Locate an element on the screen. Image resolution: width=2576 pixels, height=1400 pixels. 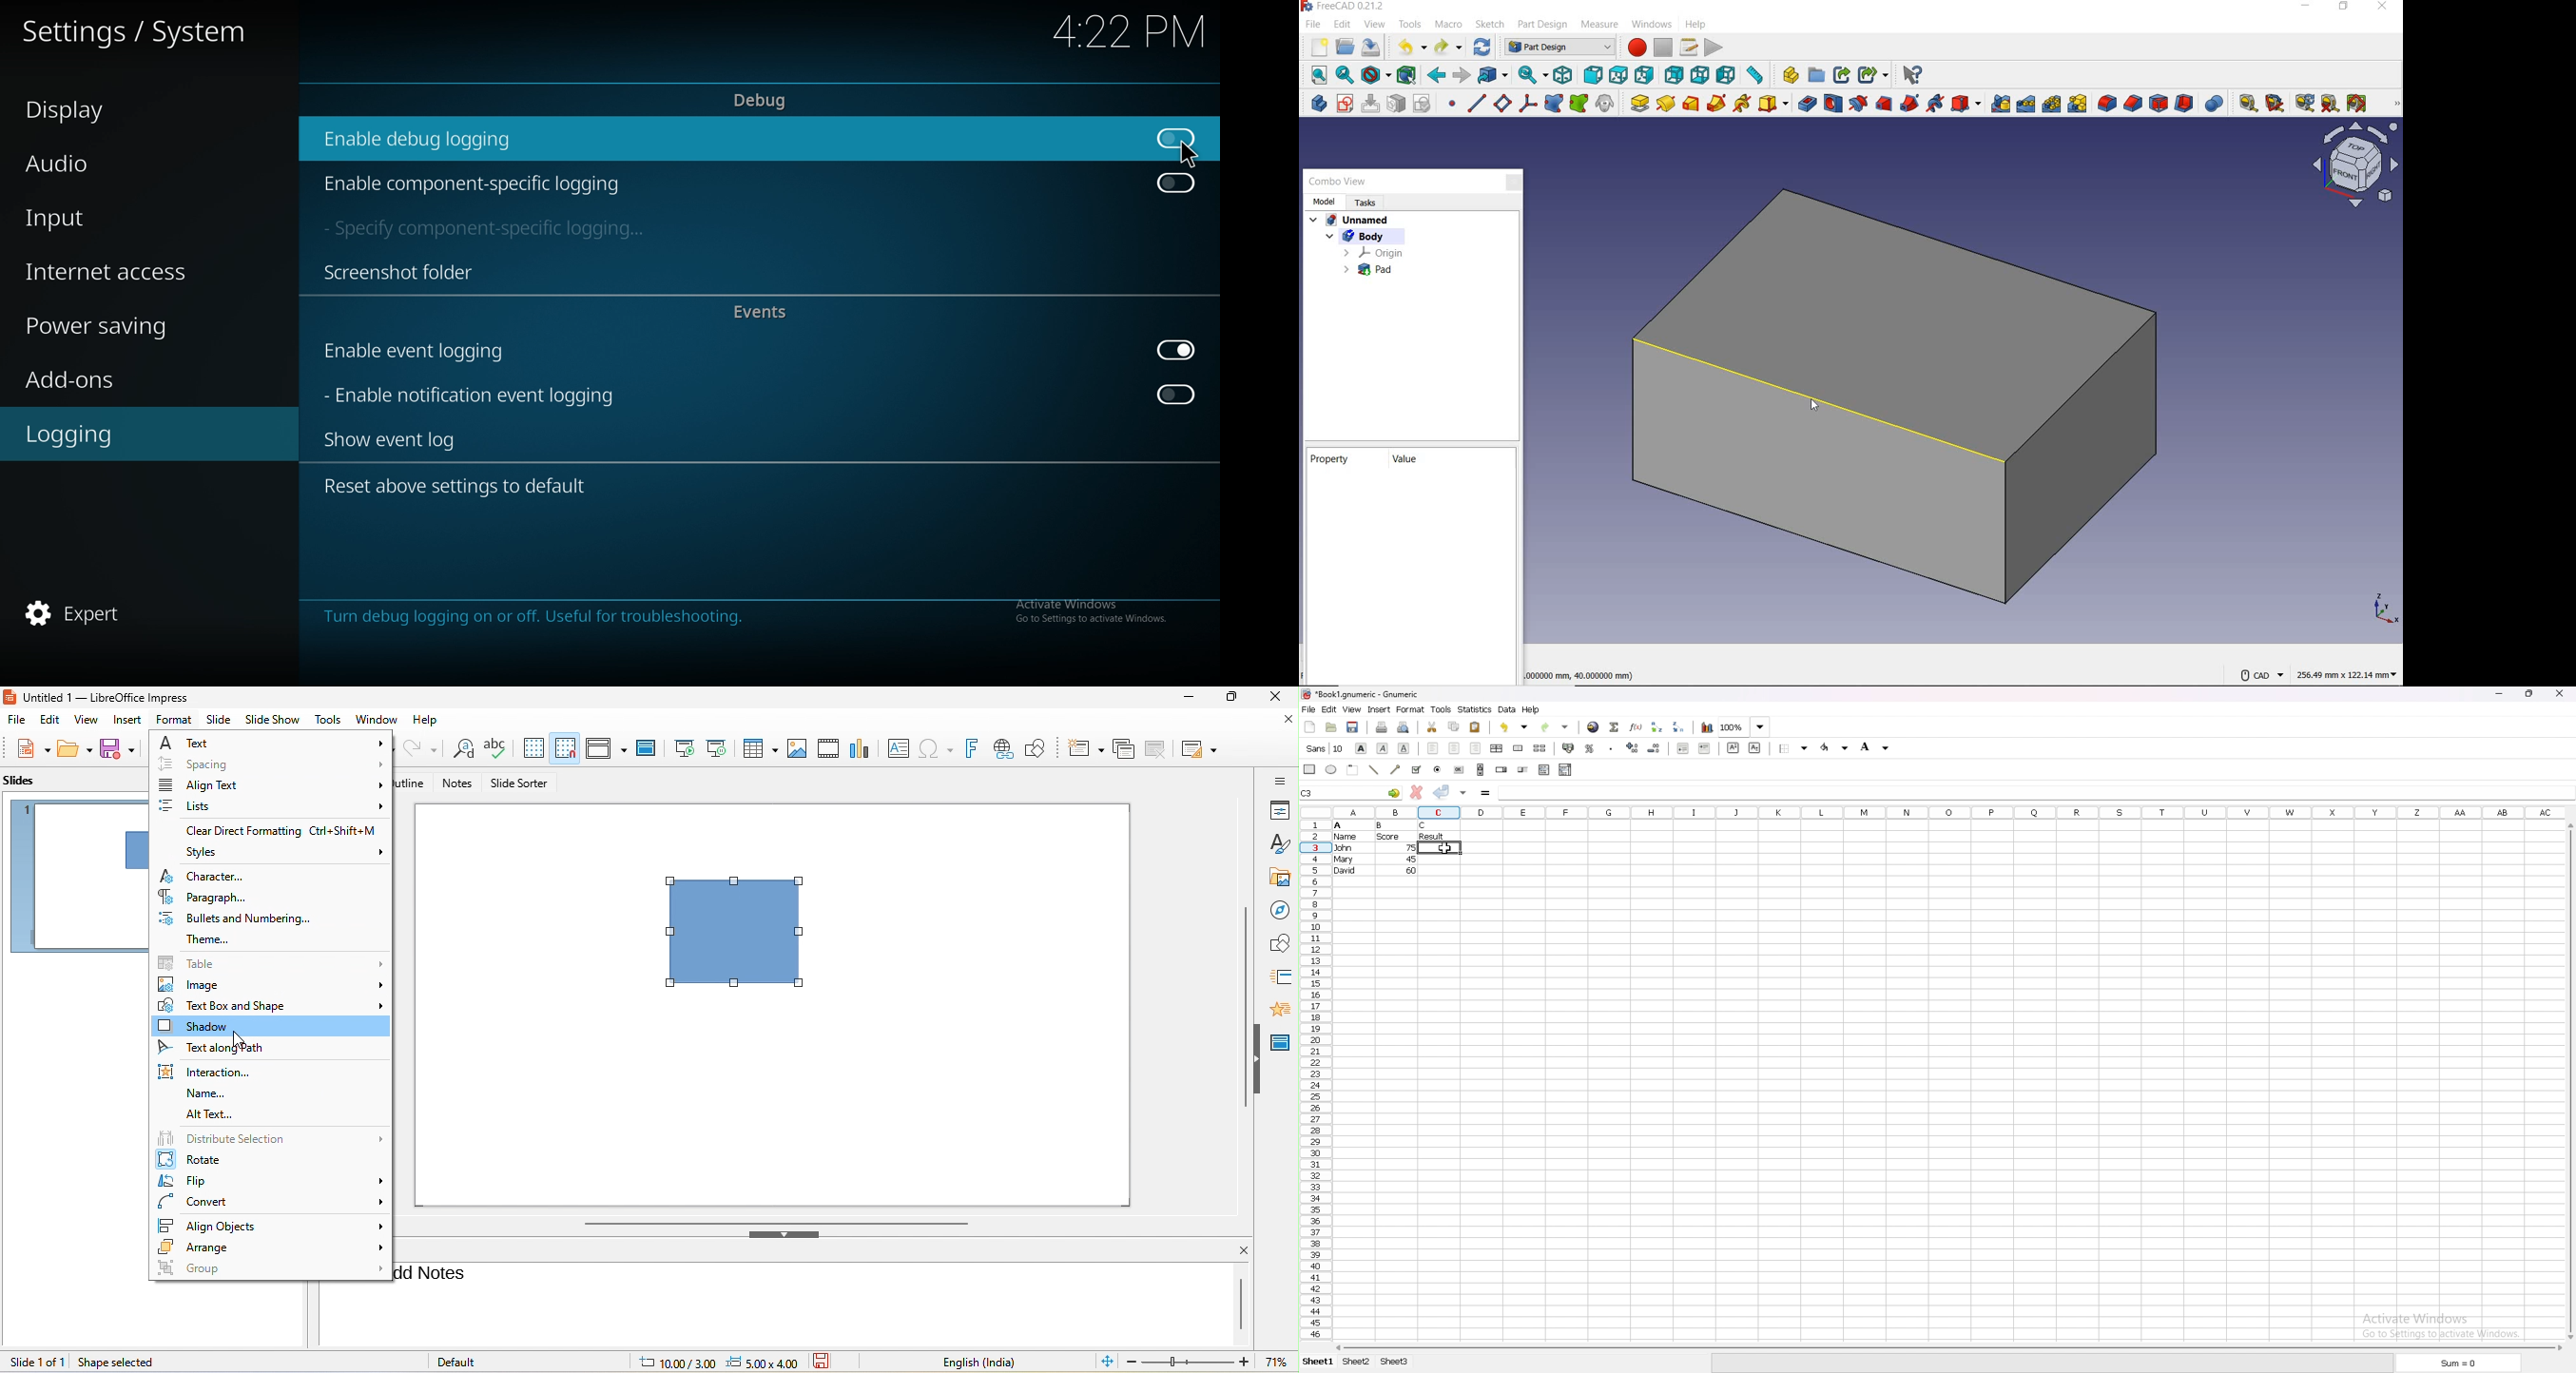
refresh is located at coordinates (1482, 47).